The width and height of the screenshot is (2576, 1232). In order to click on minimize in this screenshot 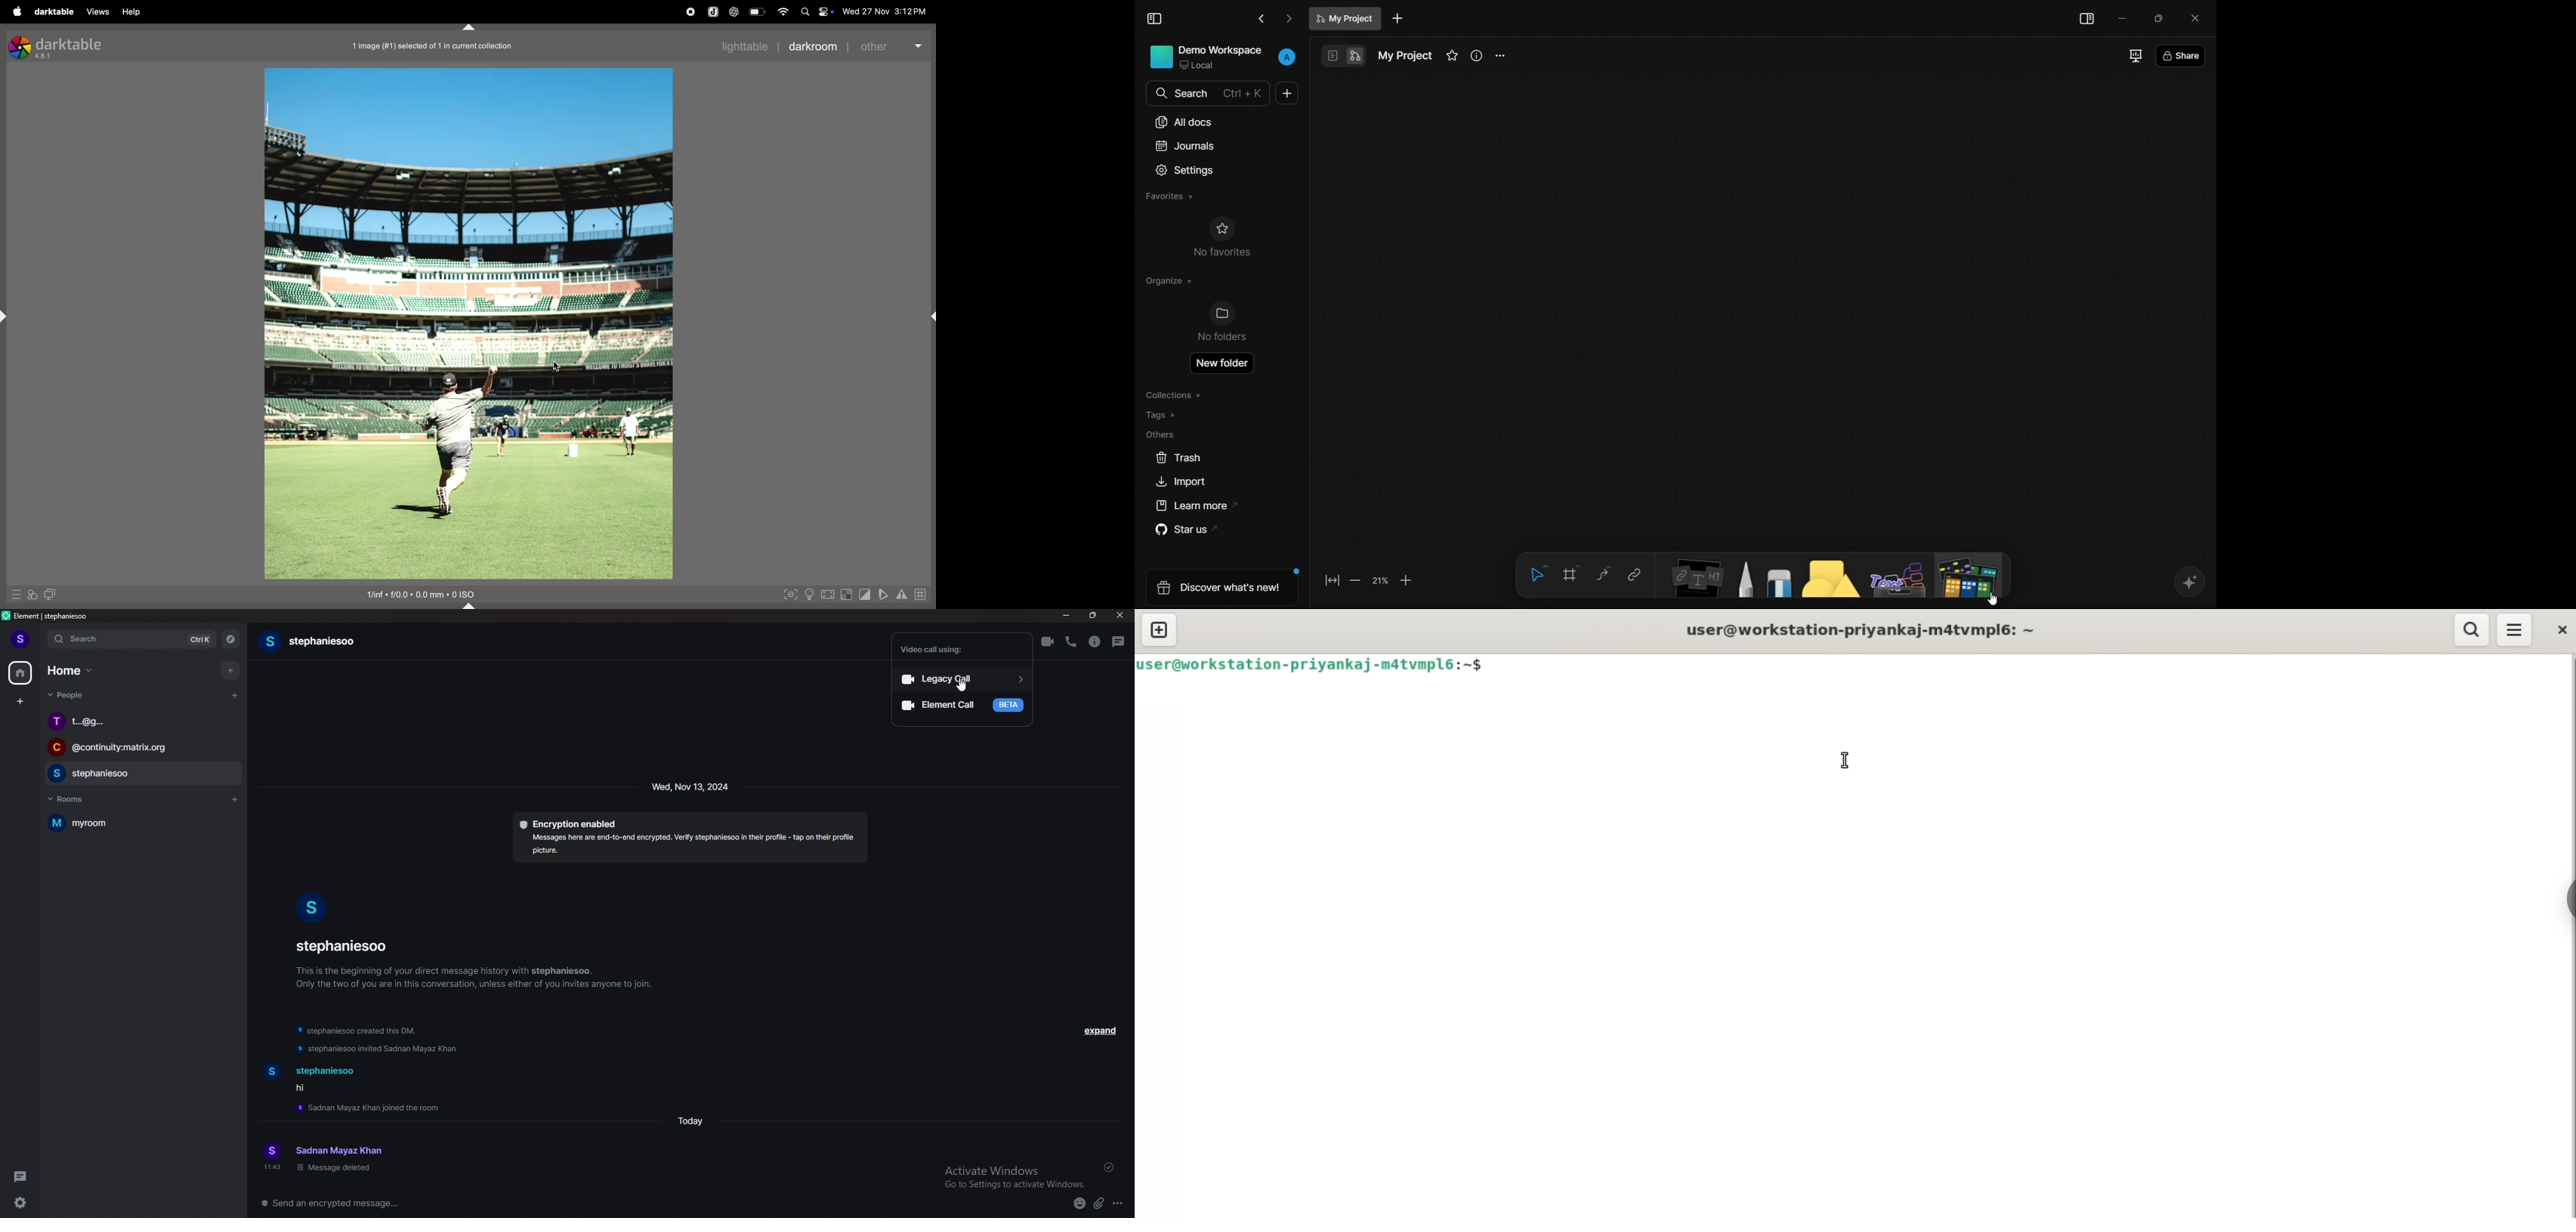, I will do `click(1066, 616)`.